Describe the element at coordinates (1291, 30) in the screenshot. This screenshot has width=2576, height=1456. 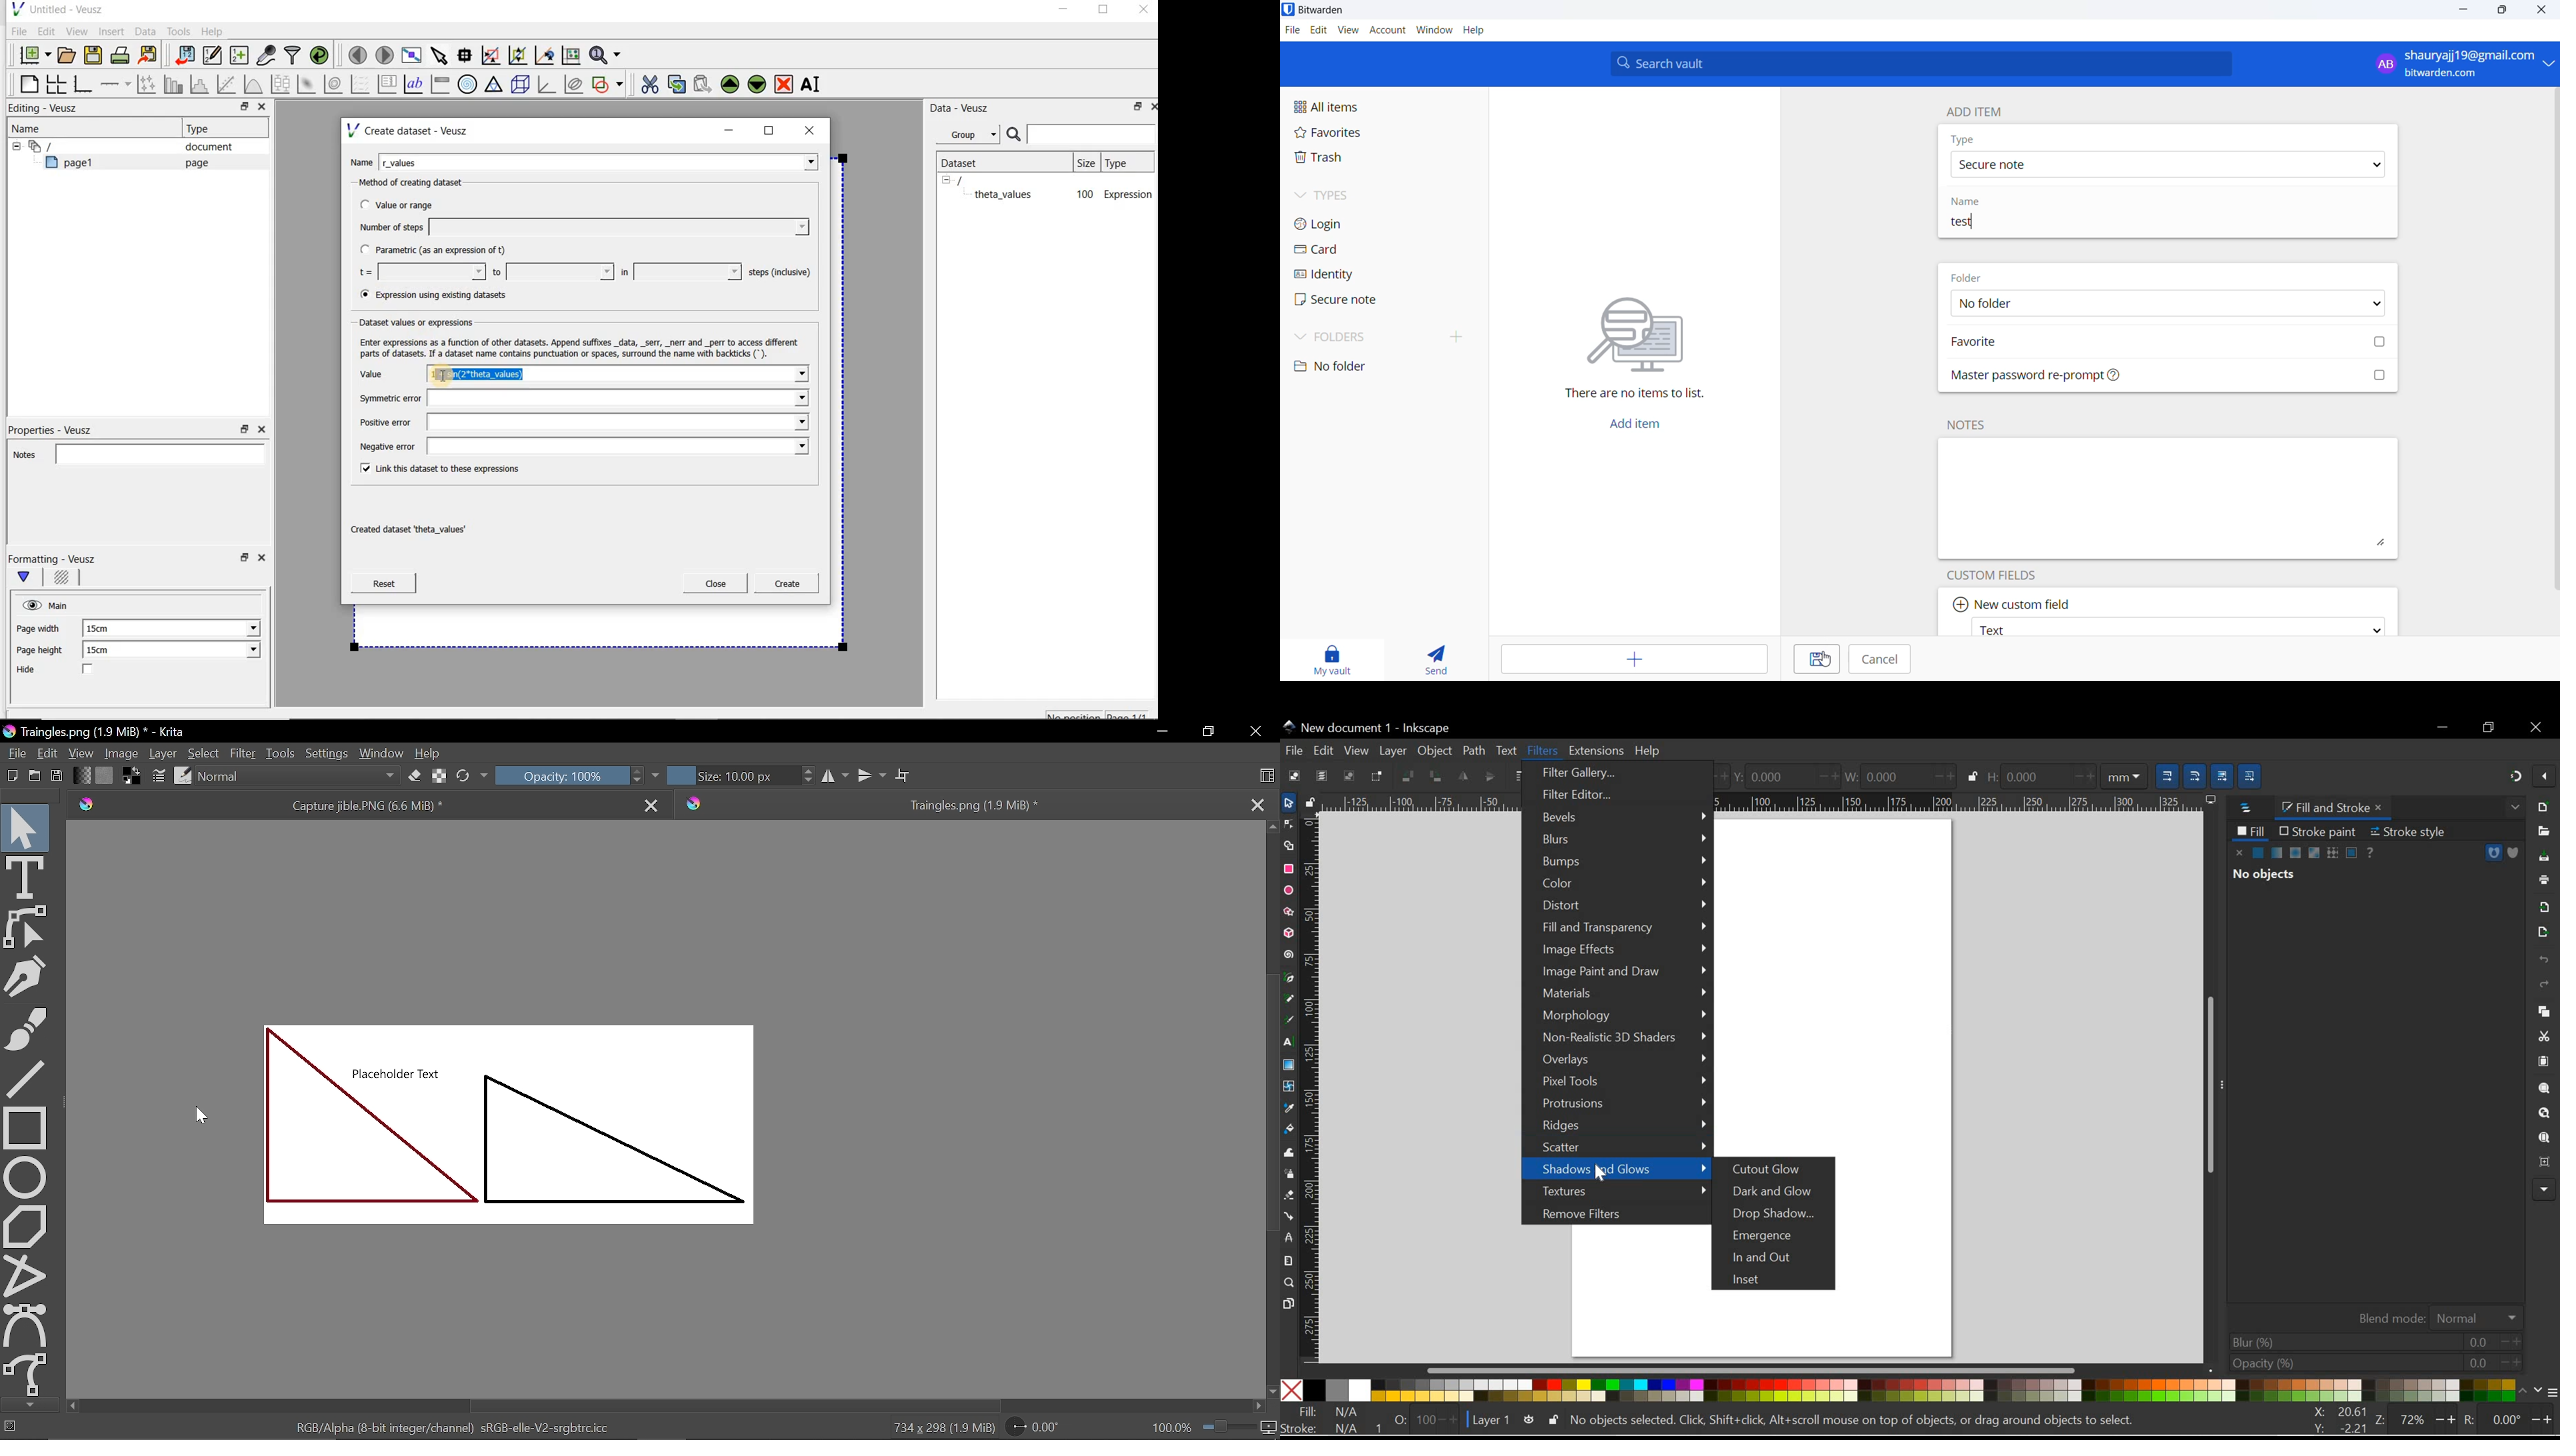
I see `file` at that location.